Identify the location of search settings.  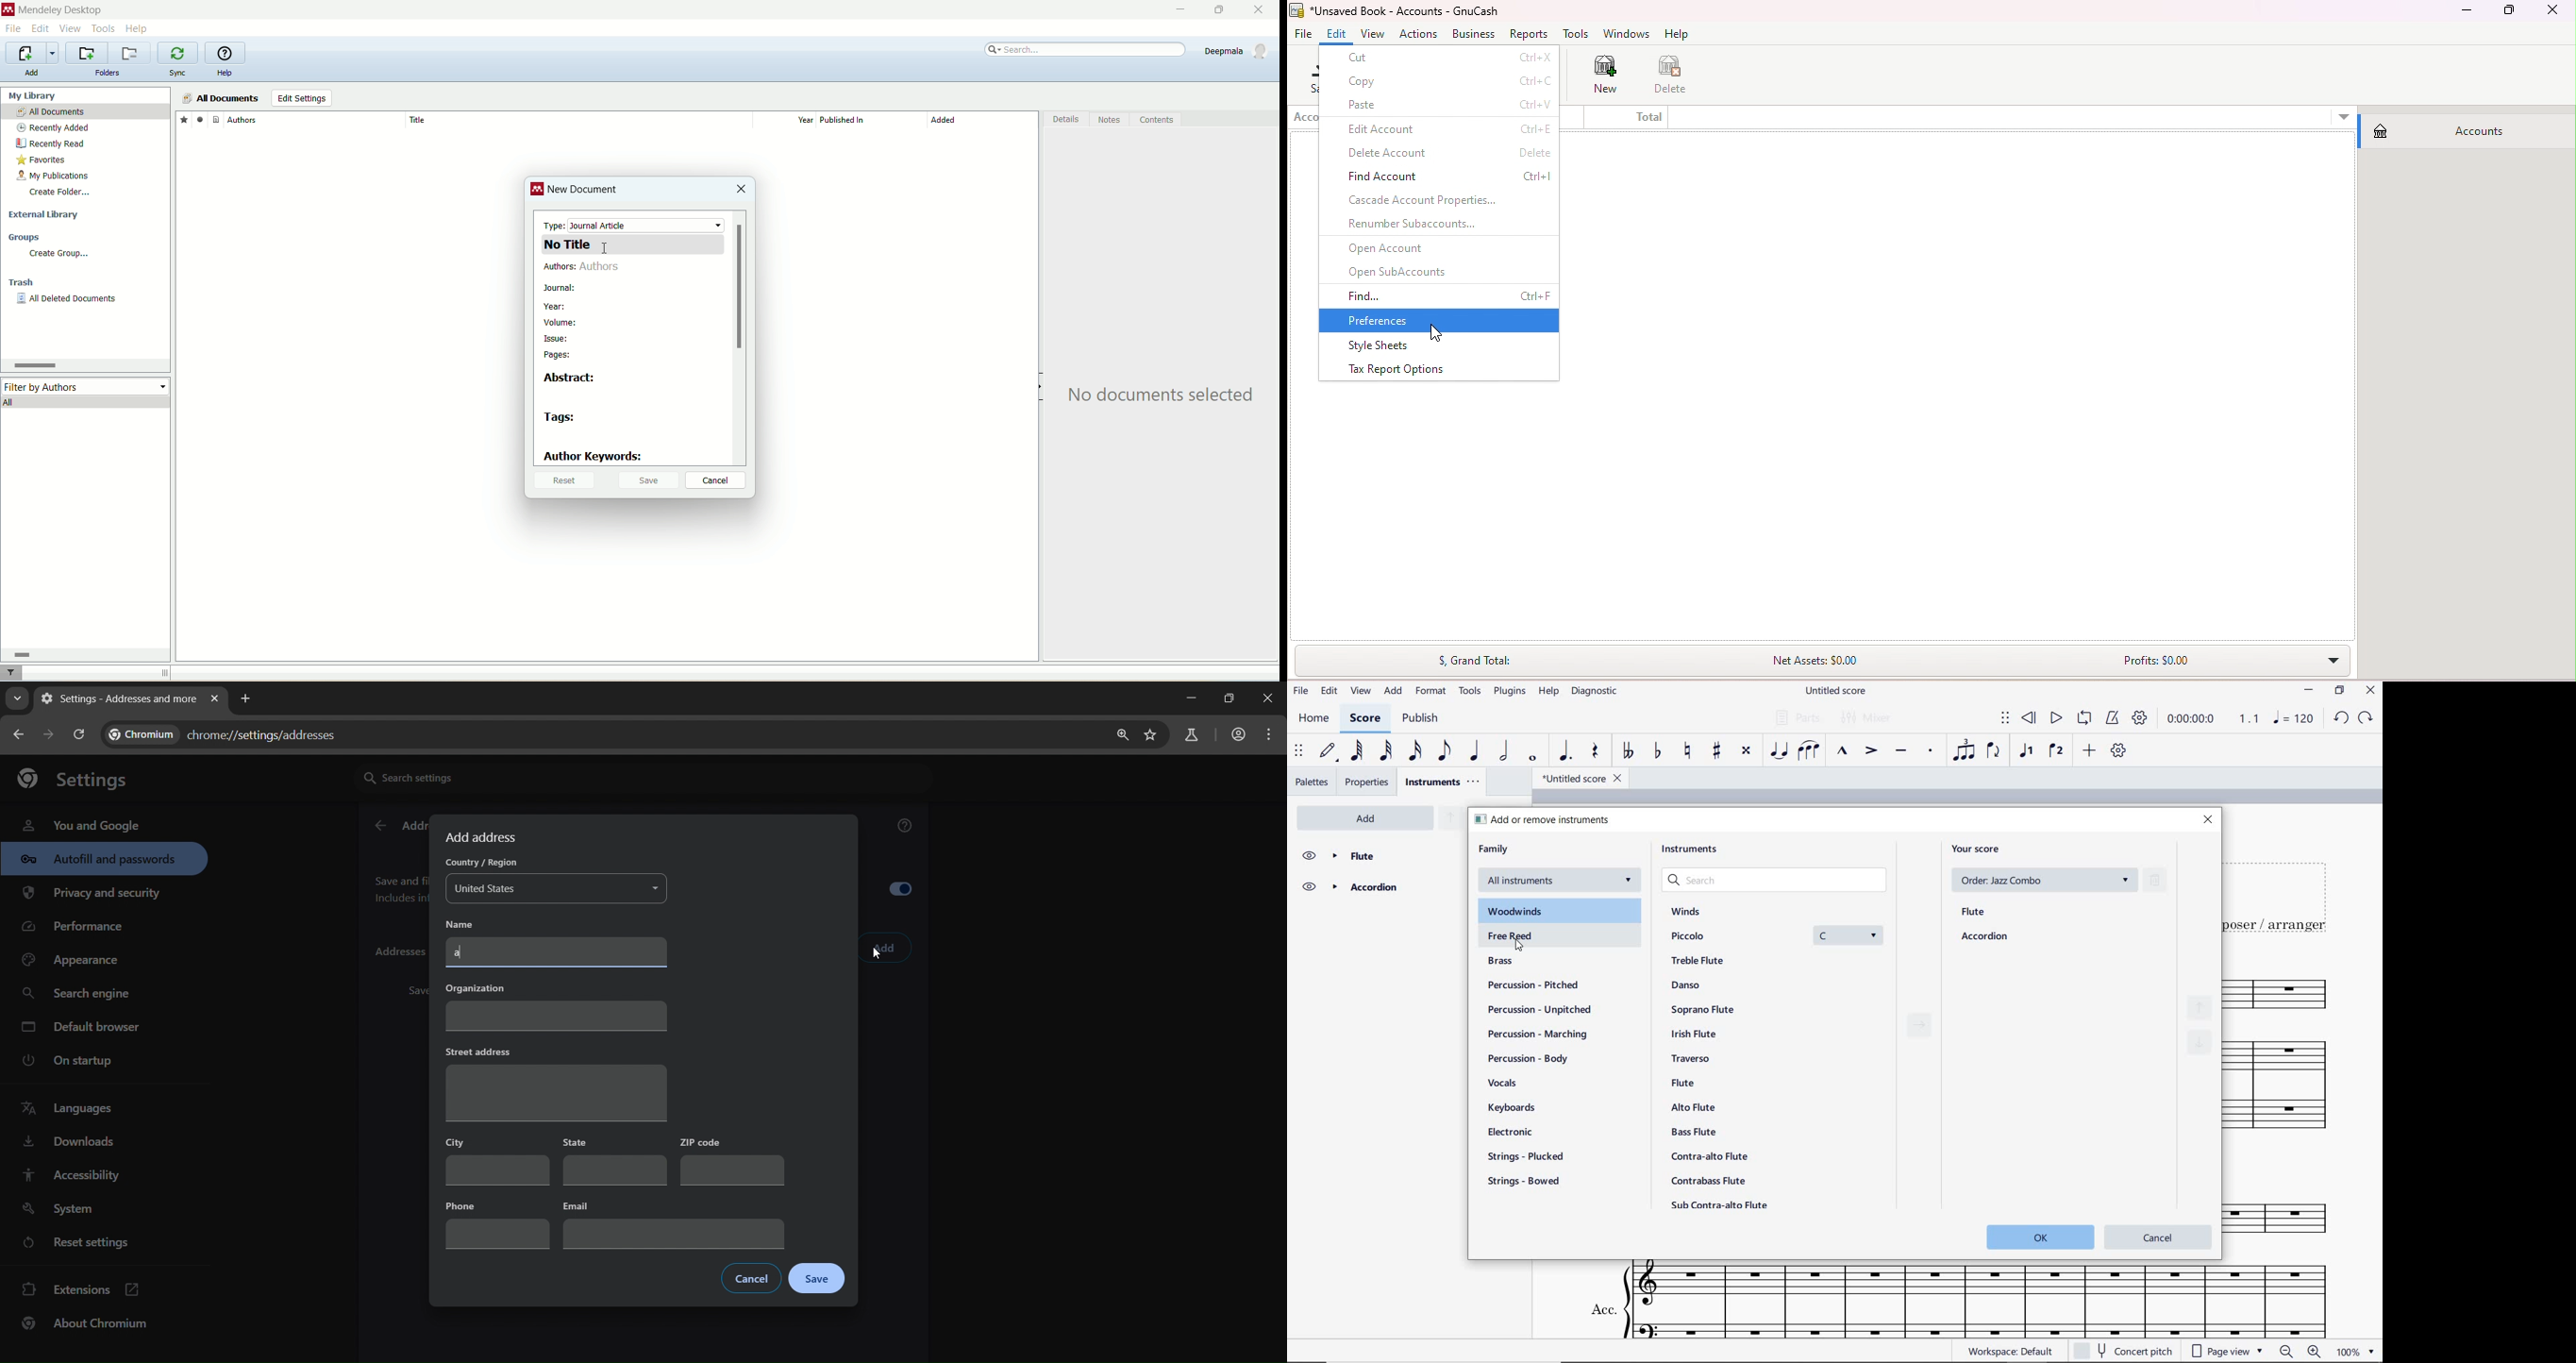
(479, 777).